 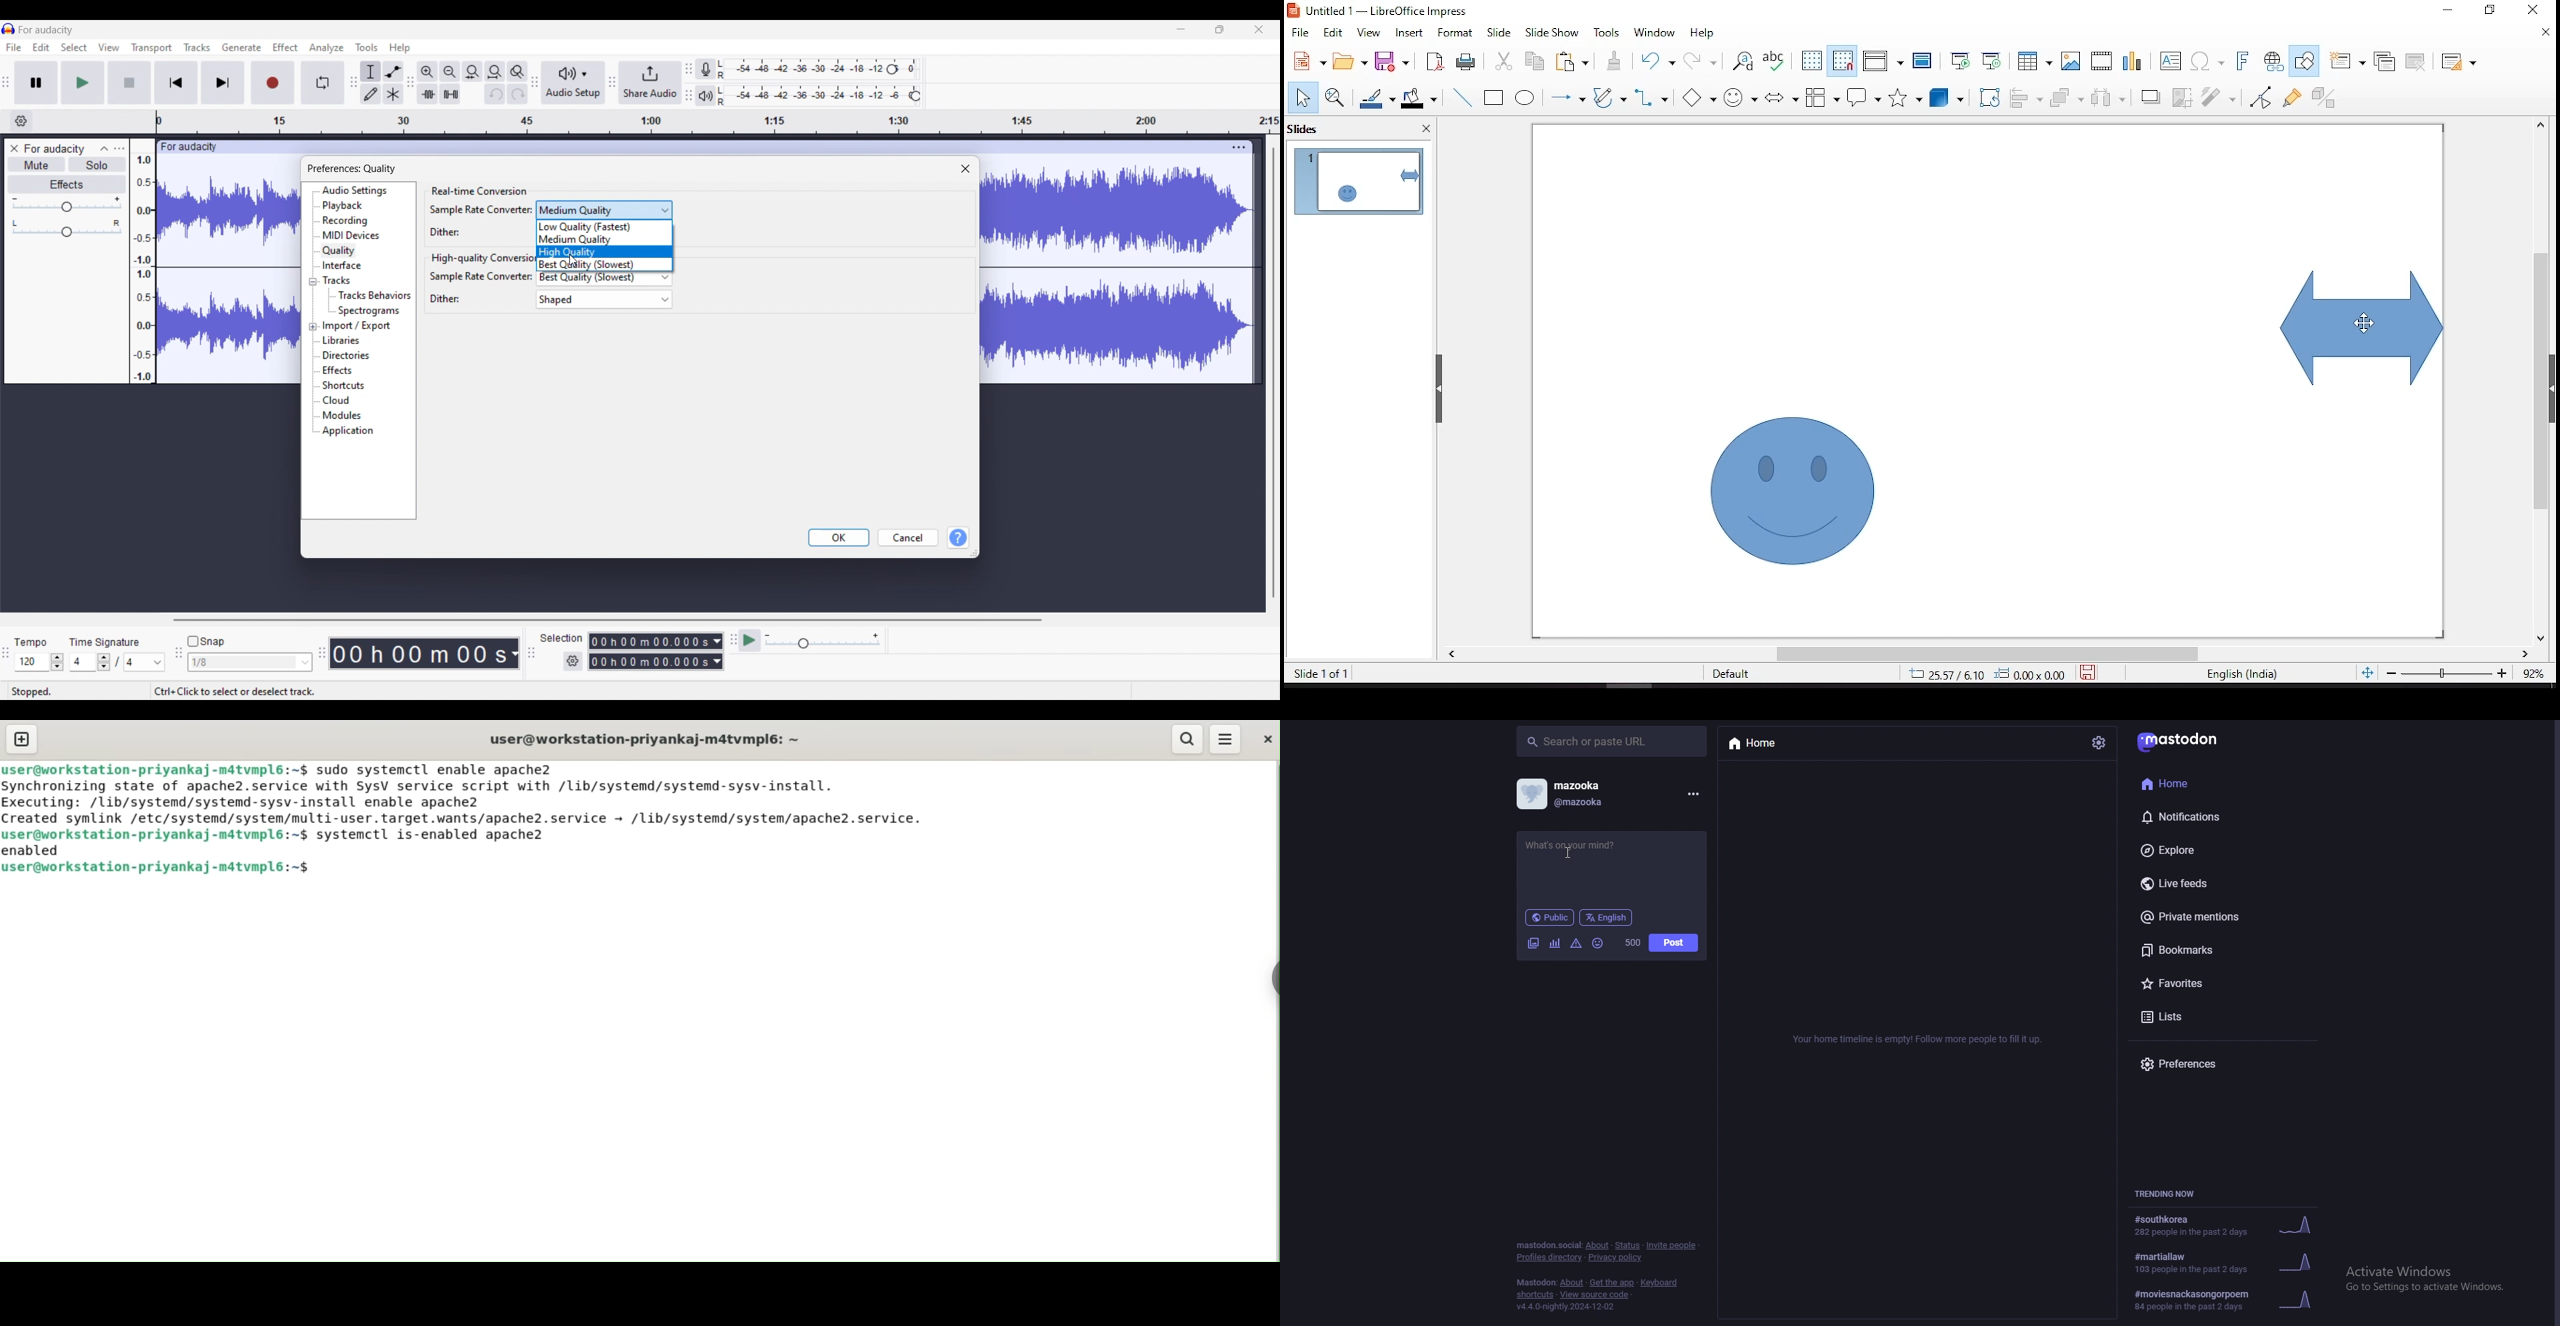 I want to click on close pane, so click(x=1423, y=131).